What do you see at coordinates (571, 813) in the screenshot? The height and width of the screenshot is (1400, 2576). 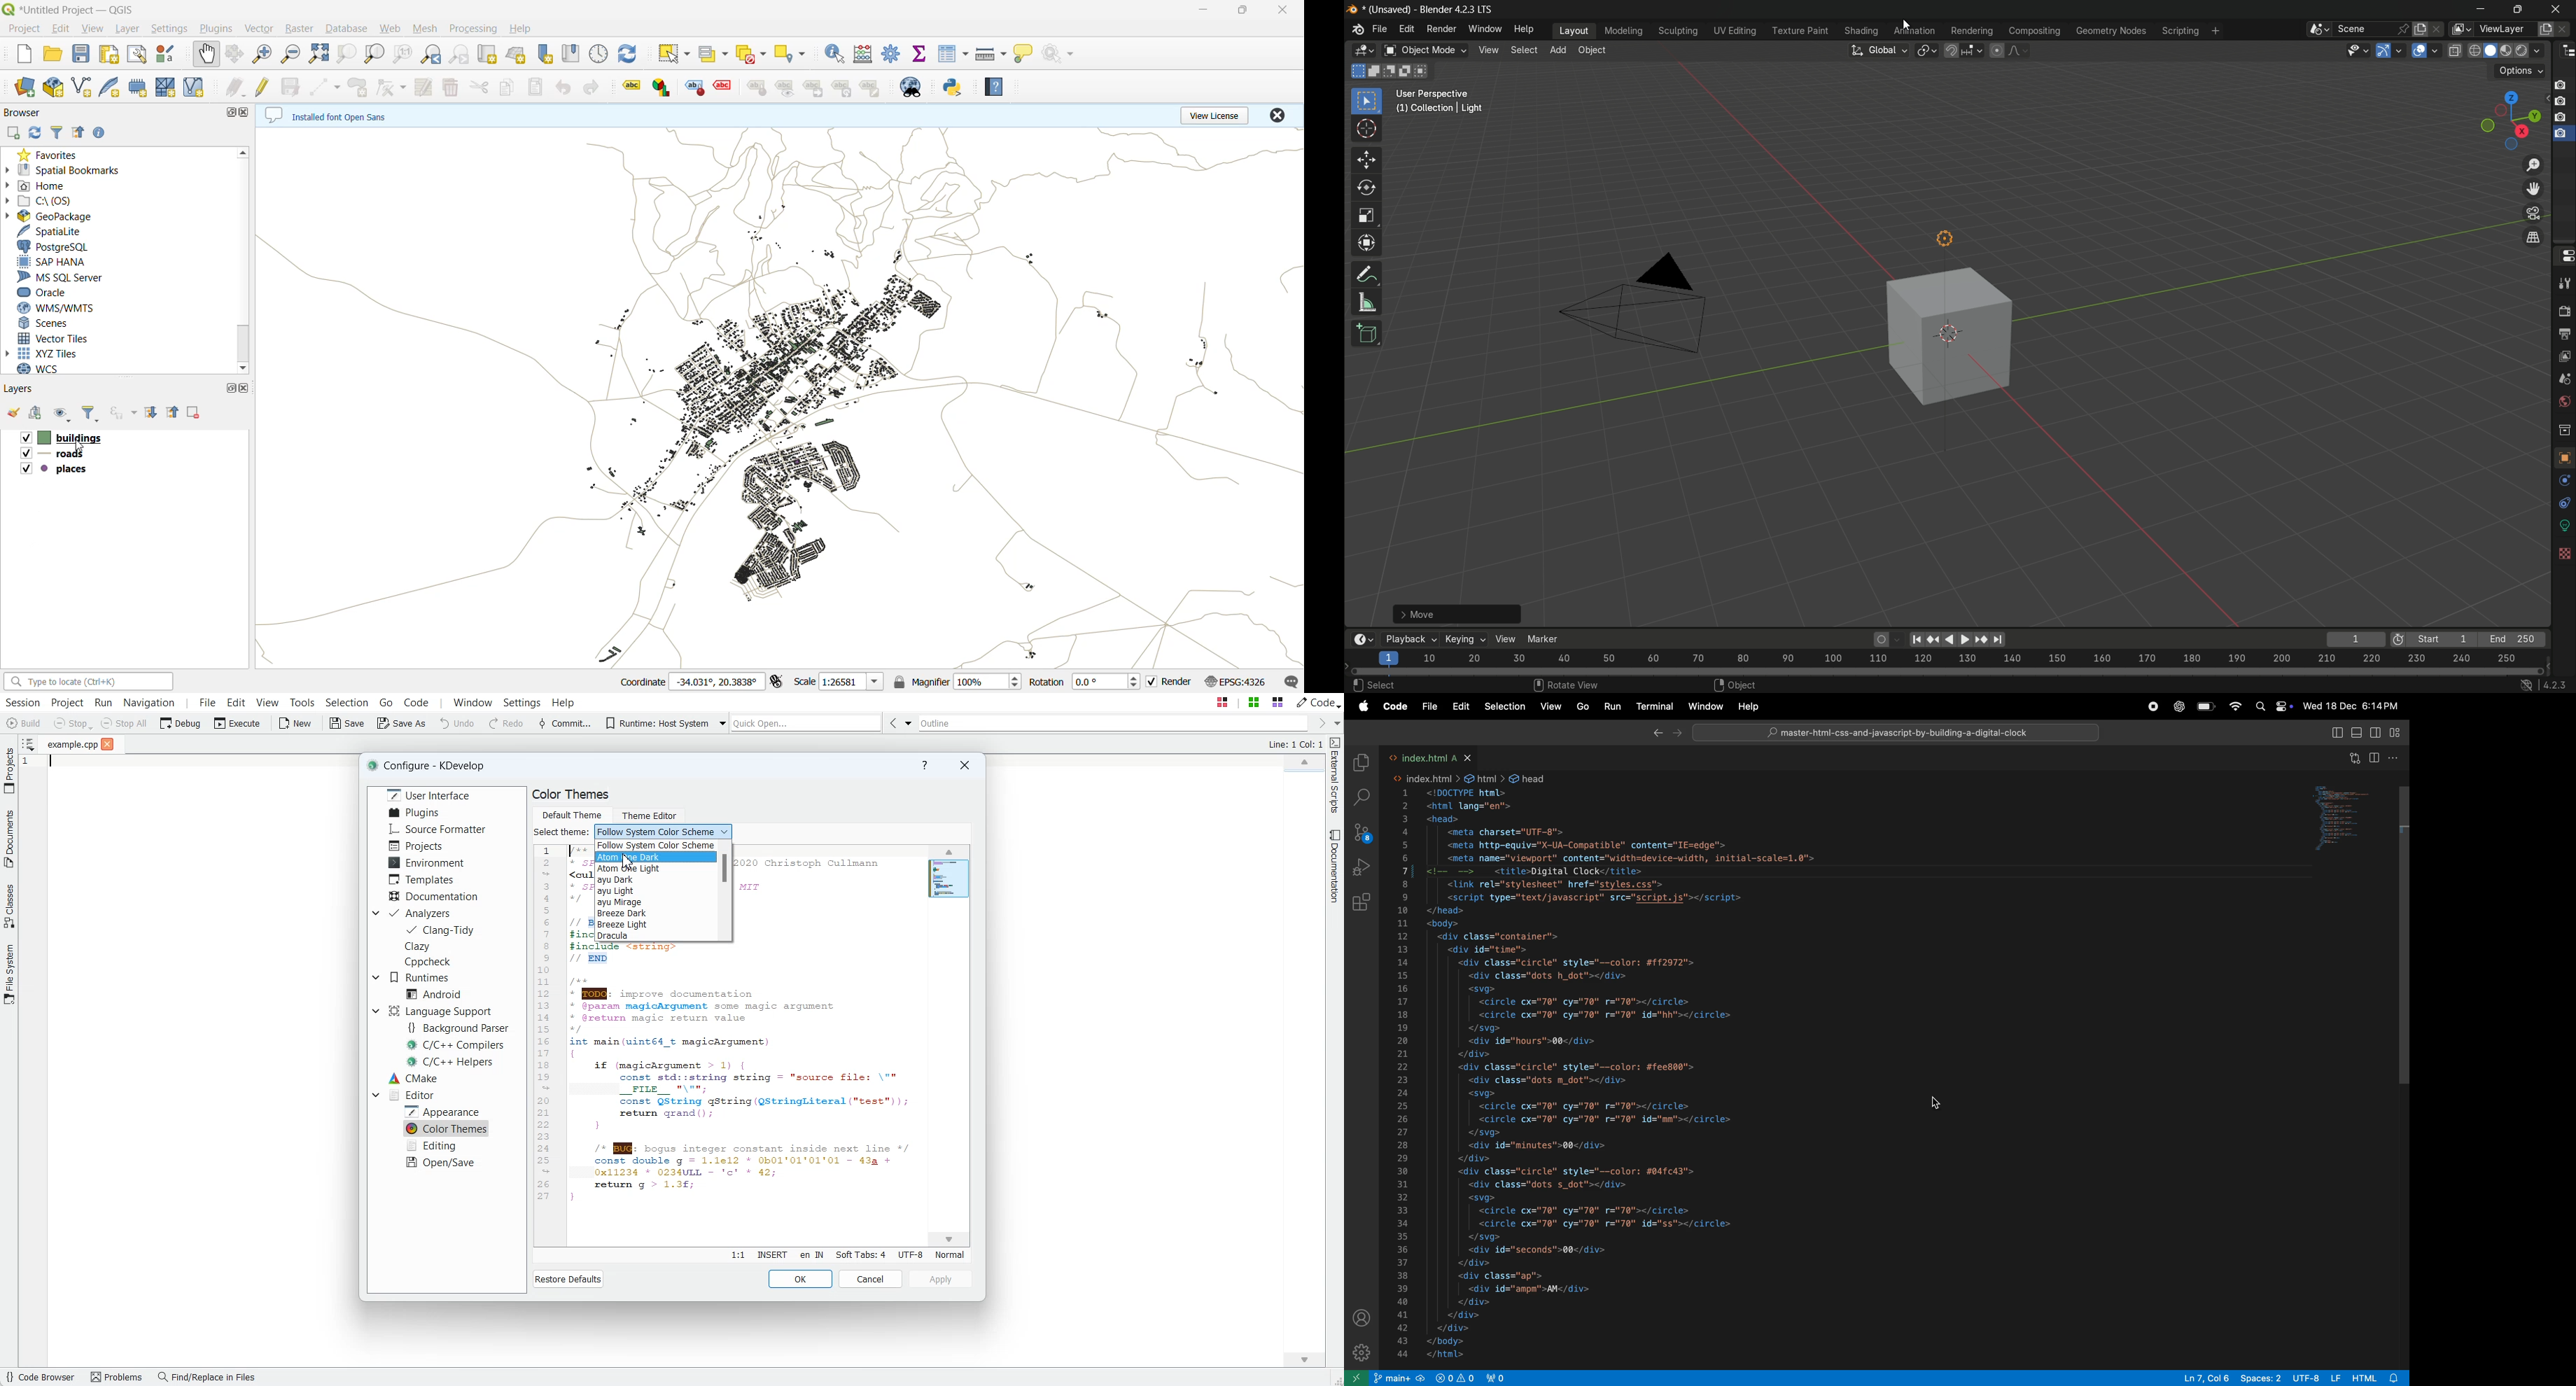 I see `Default Theme` at bounding box center [571, 813].